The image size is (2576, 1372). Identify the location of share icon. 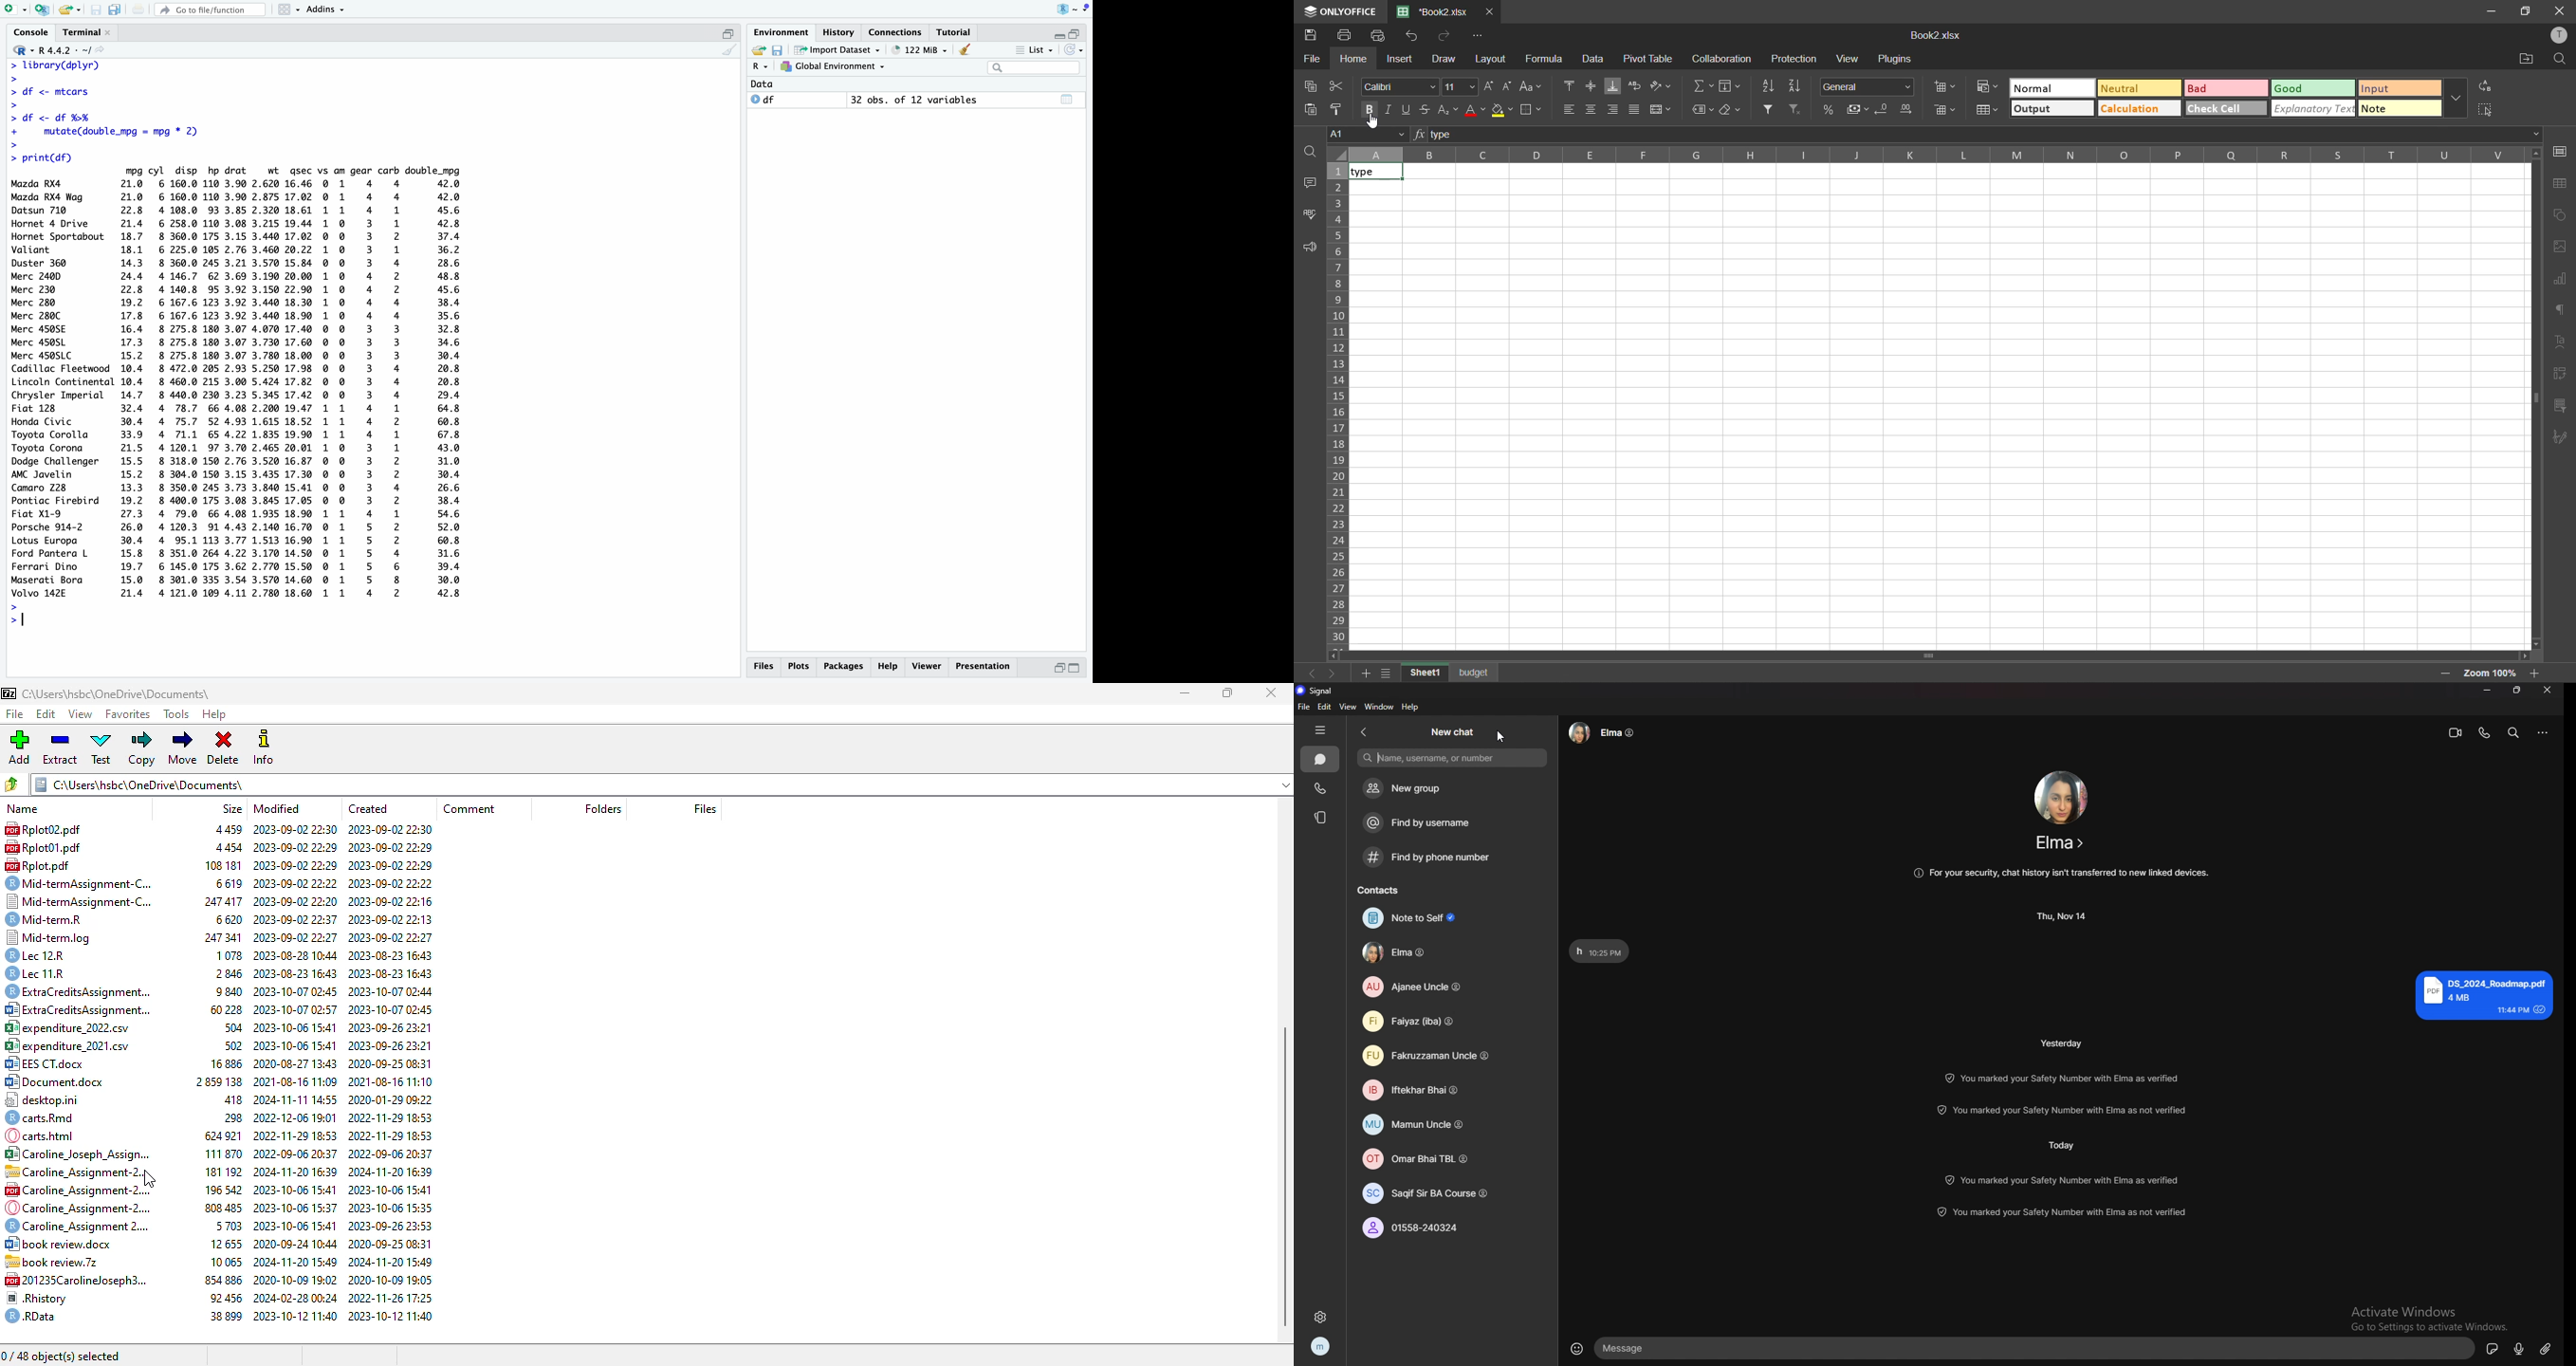
(100, 50).